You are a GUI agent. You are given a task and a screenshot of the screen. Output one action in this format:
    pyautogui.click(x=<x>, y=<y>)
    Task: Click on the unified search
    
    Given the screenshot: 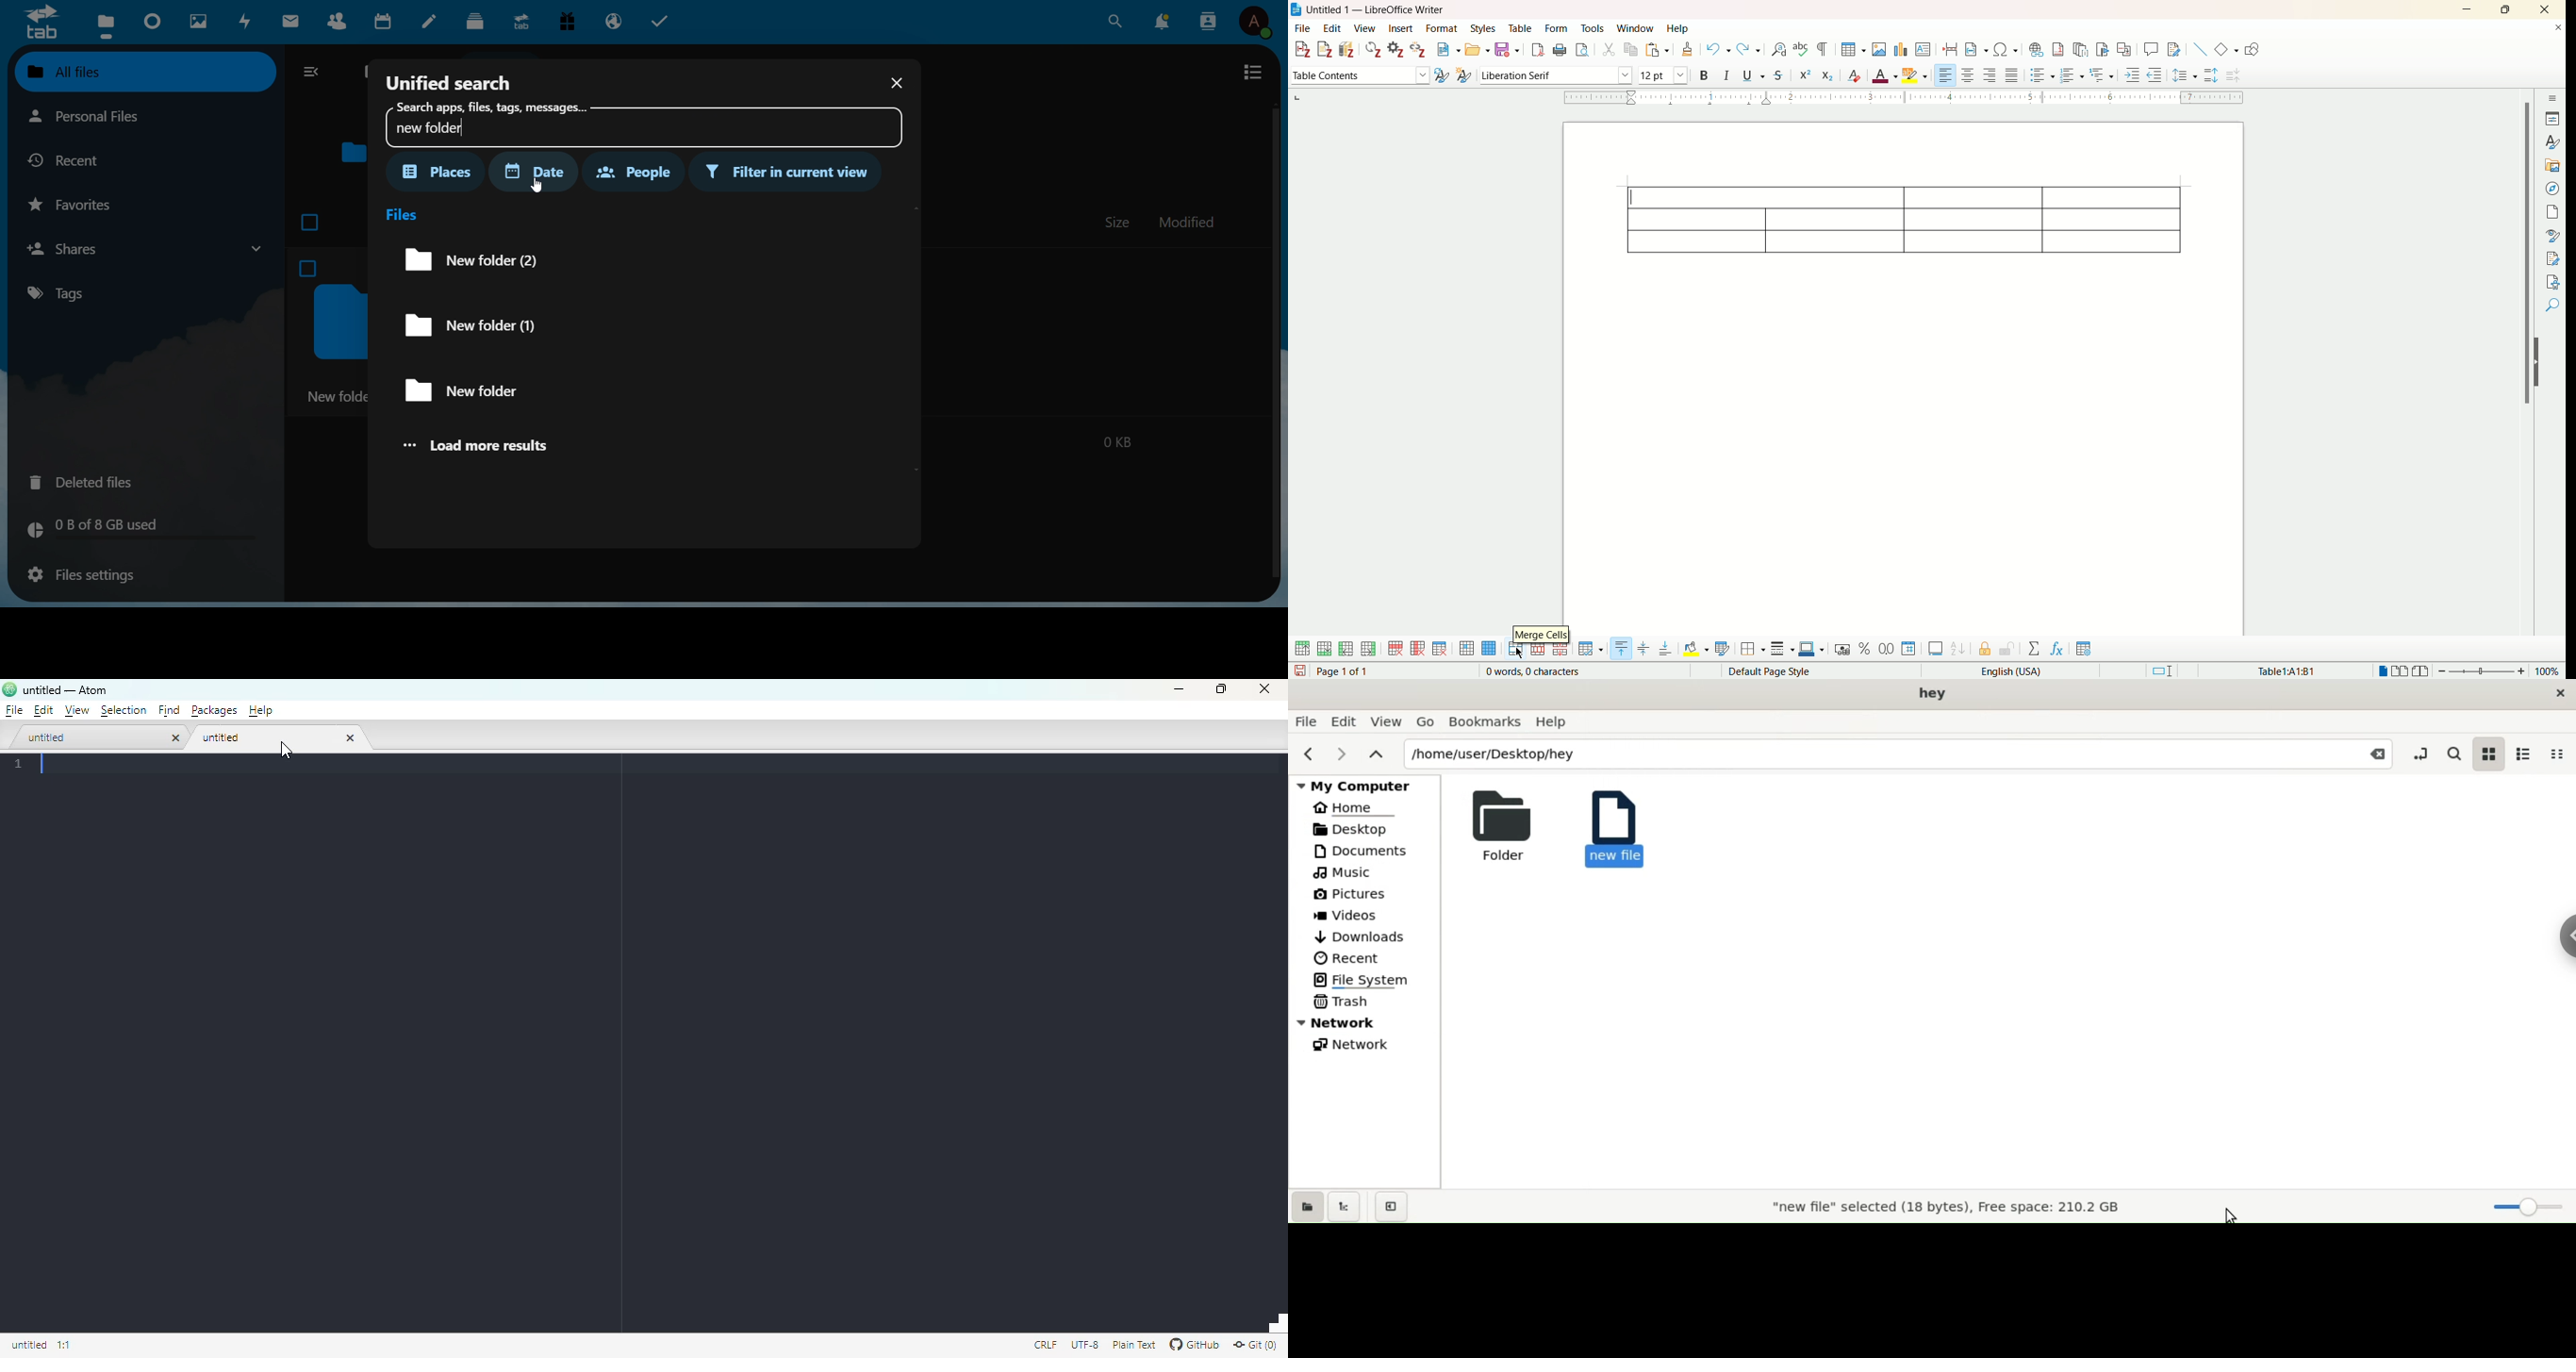 What is the action you would take?
    pyautogui.click(x=450, y=81)
    